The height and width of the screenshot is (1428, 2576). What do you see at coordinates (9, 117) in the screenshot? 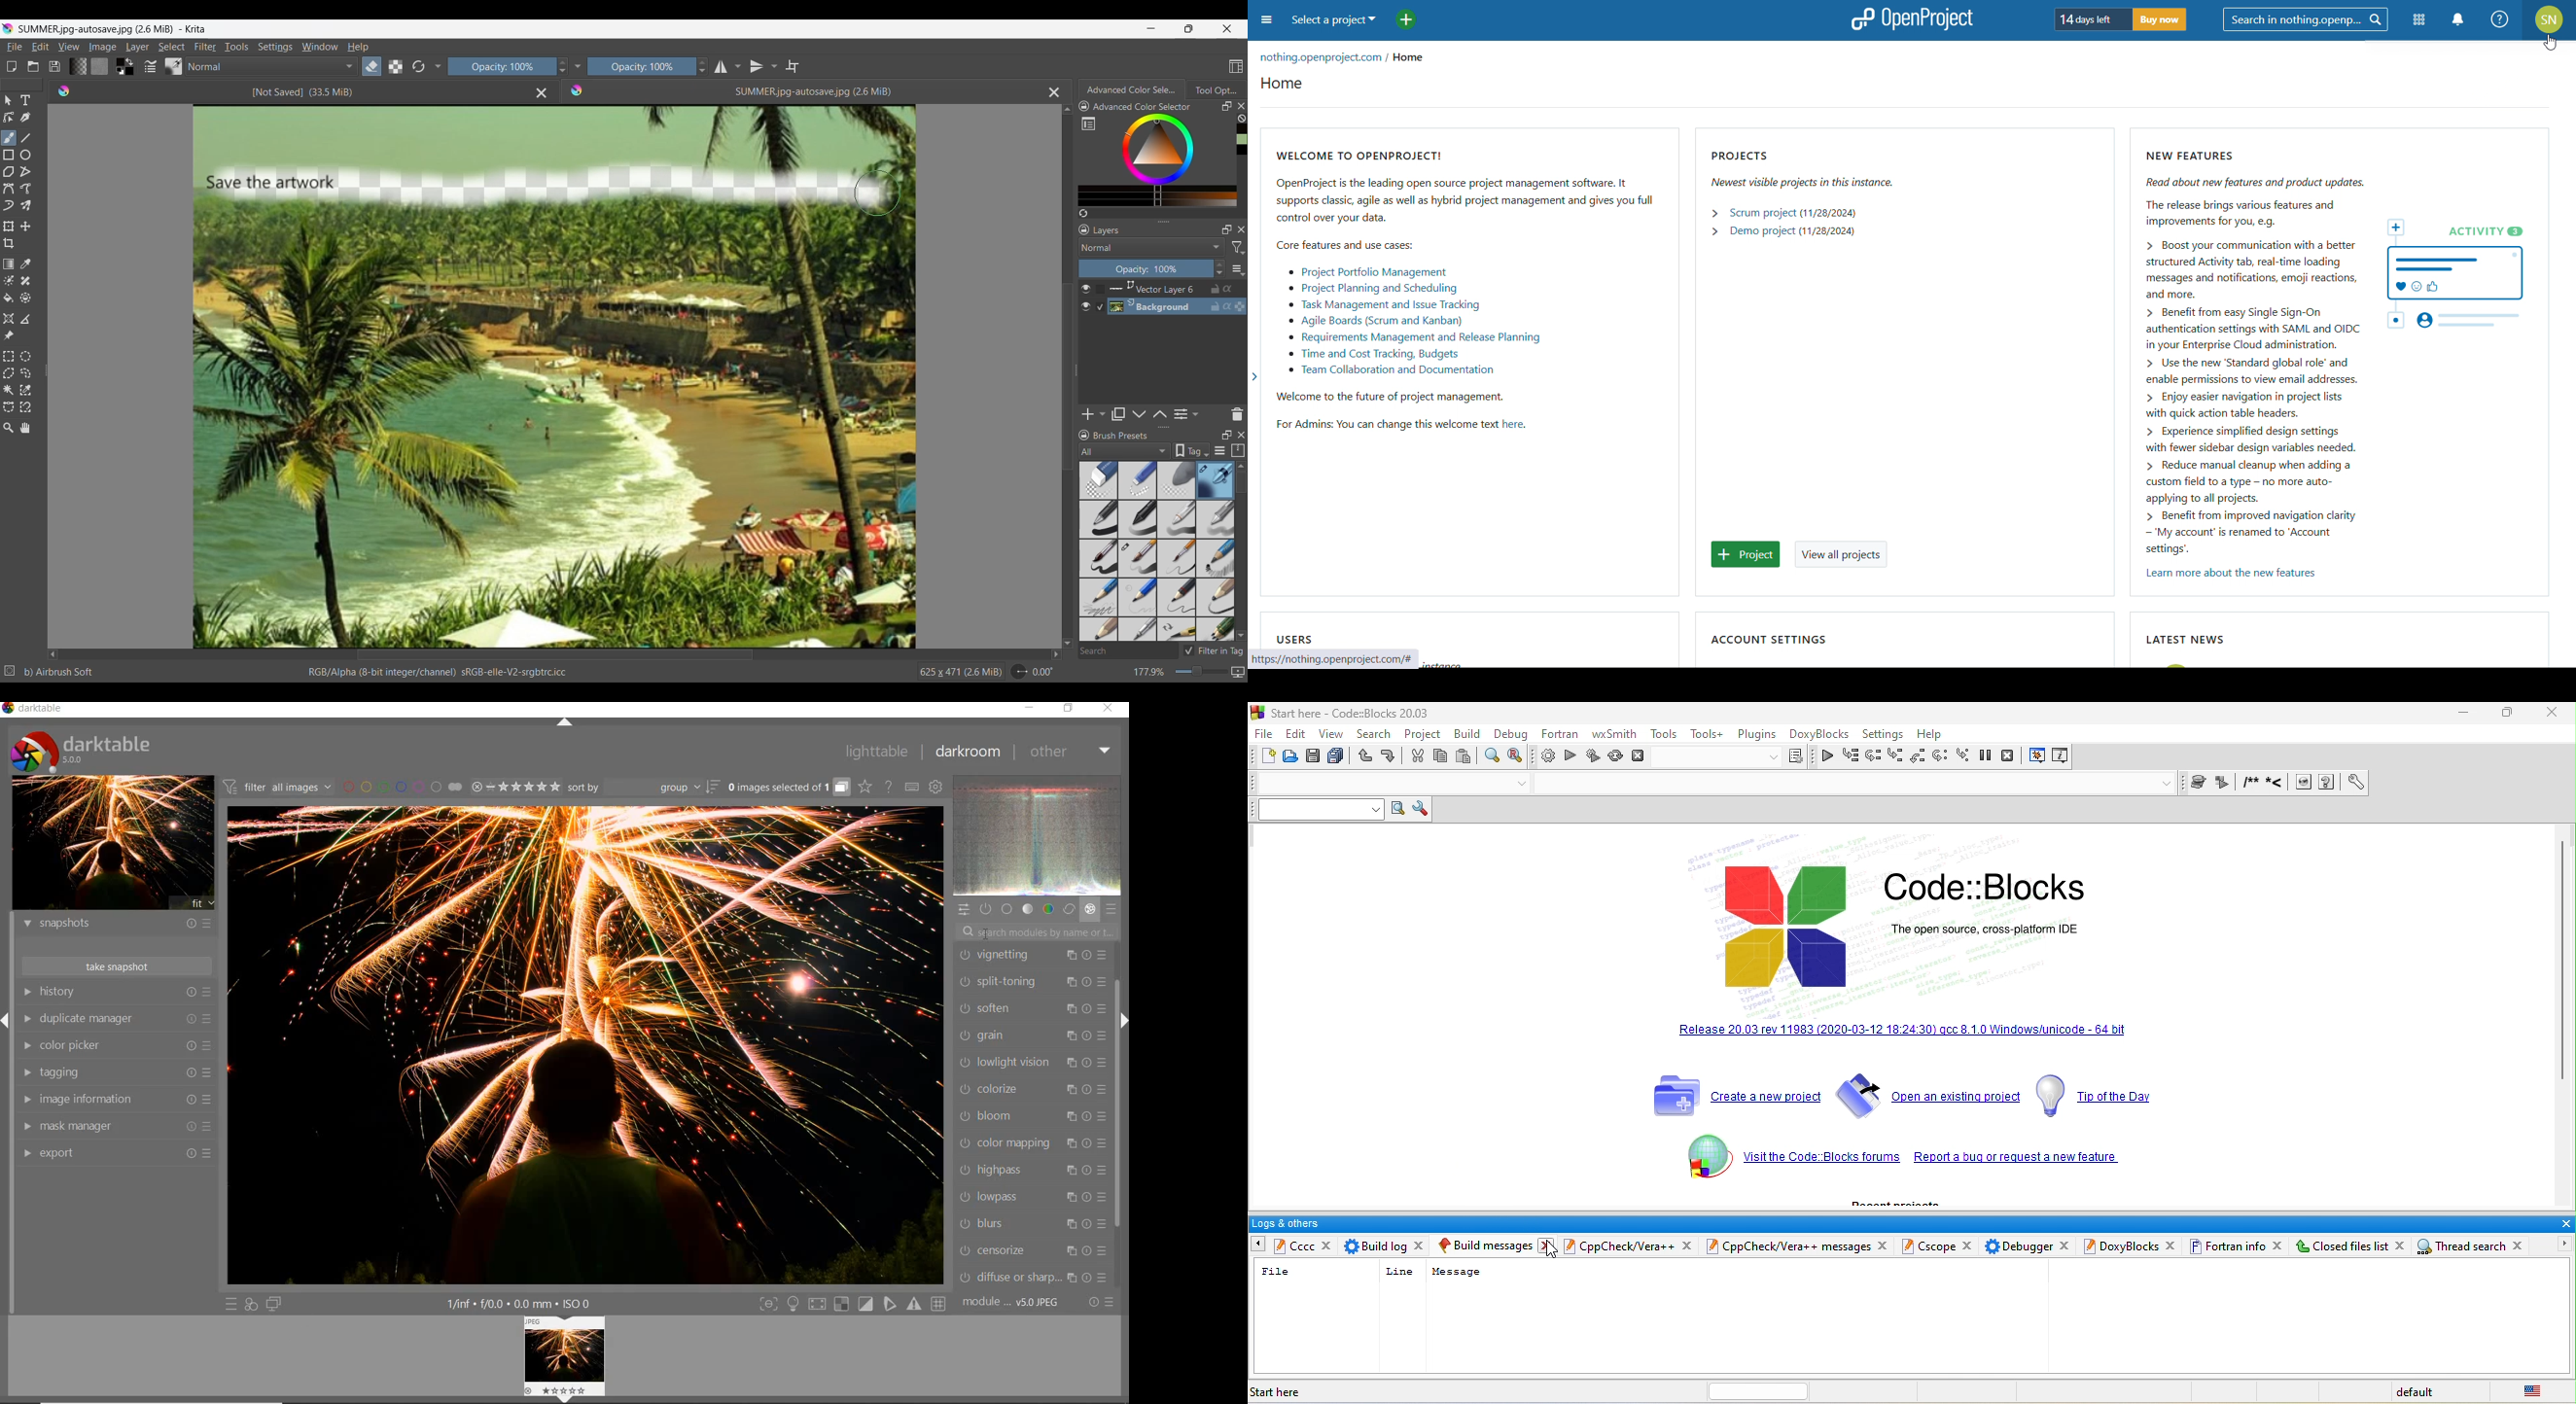
I see `Edit shapes tool` at bounding box center [9, 117].